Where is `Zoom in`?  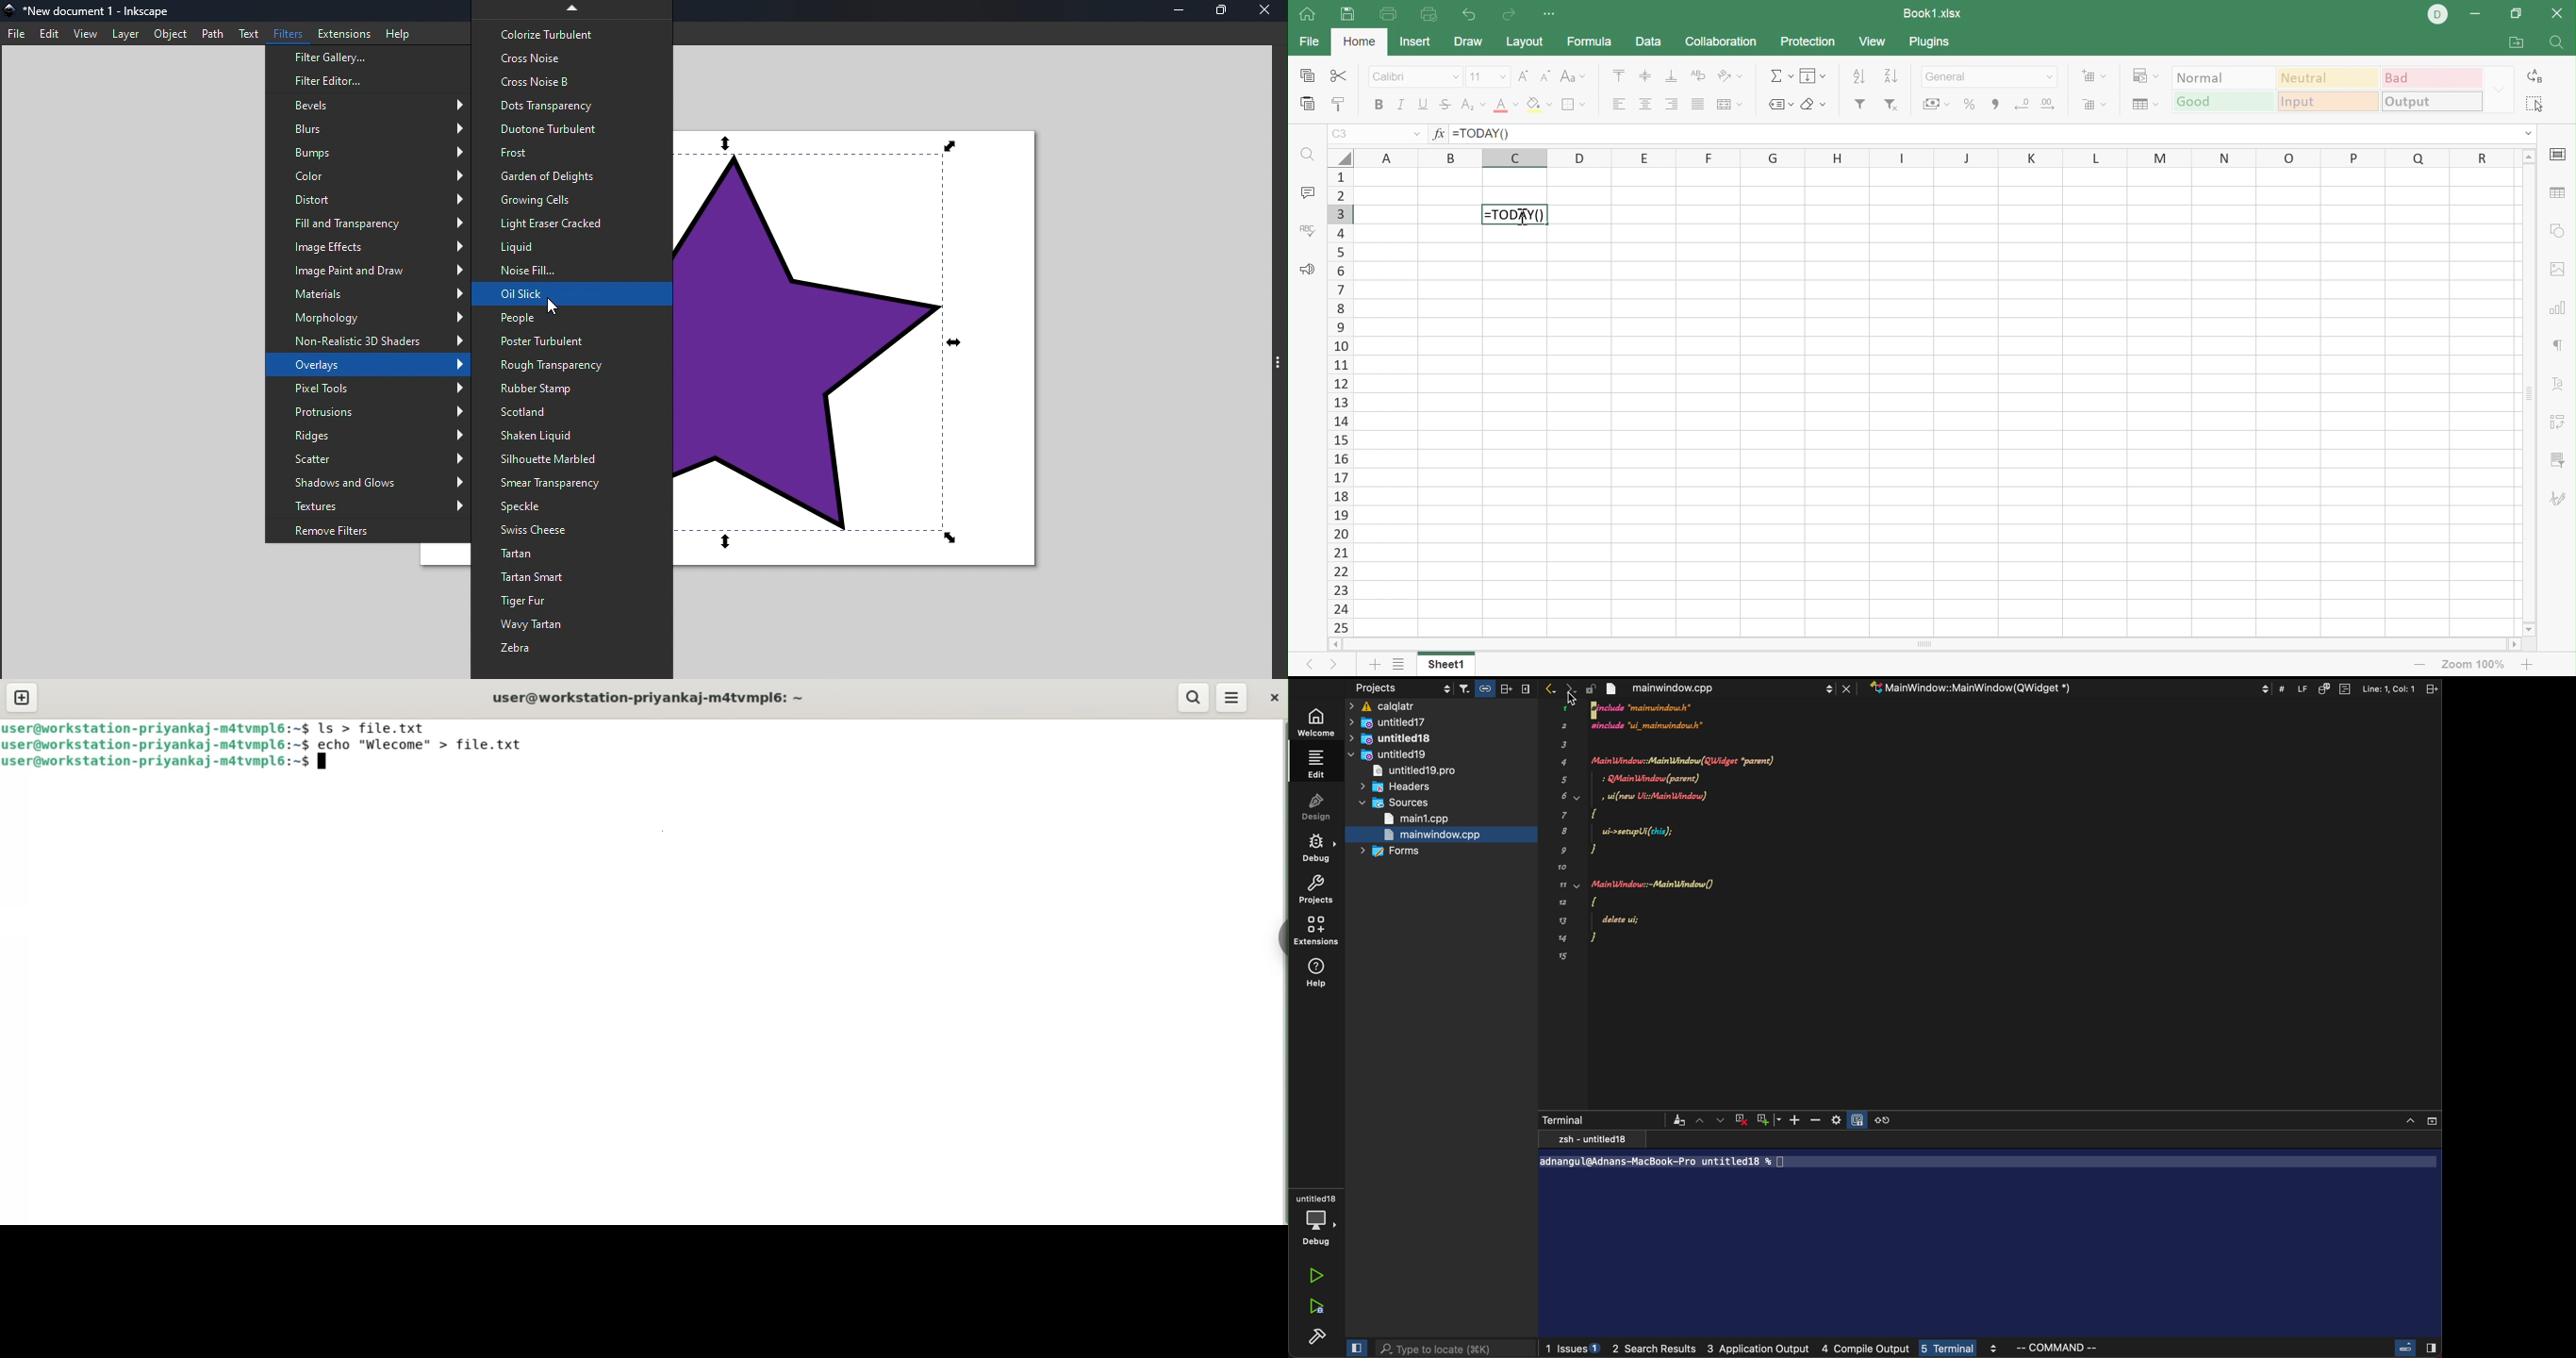 Zoom in is located at coordinates (2528, 664).